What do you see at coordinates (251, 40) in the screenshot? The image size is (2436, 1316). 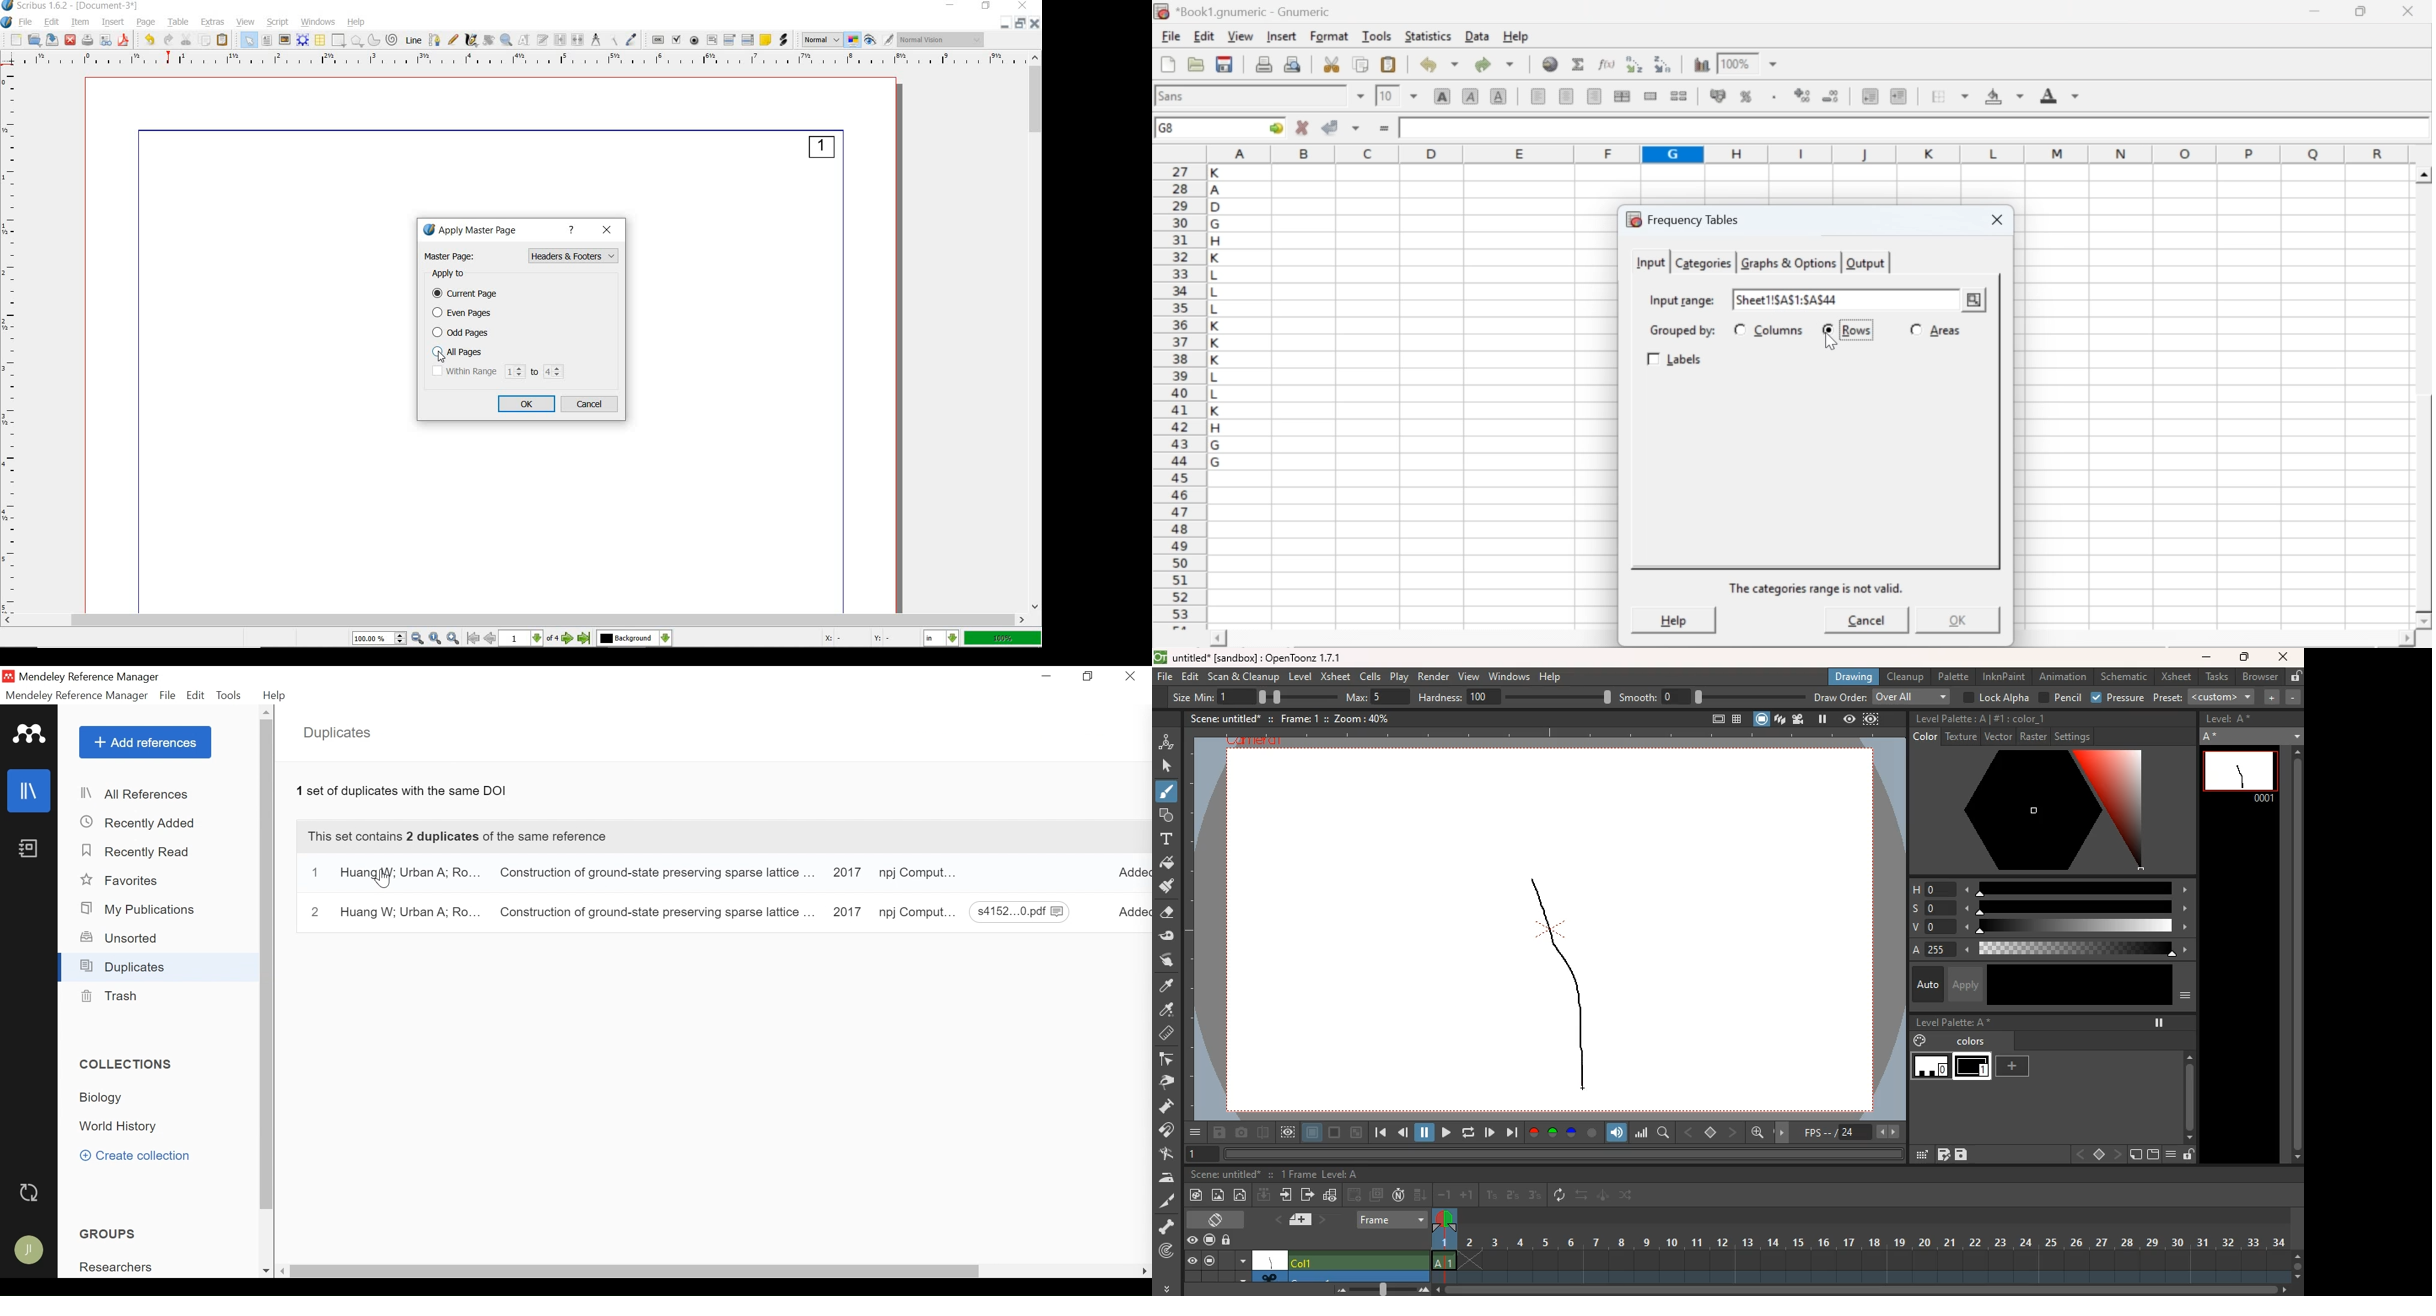 I see `select` at bounding box center [251, 40].